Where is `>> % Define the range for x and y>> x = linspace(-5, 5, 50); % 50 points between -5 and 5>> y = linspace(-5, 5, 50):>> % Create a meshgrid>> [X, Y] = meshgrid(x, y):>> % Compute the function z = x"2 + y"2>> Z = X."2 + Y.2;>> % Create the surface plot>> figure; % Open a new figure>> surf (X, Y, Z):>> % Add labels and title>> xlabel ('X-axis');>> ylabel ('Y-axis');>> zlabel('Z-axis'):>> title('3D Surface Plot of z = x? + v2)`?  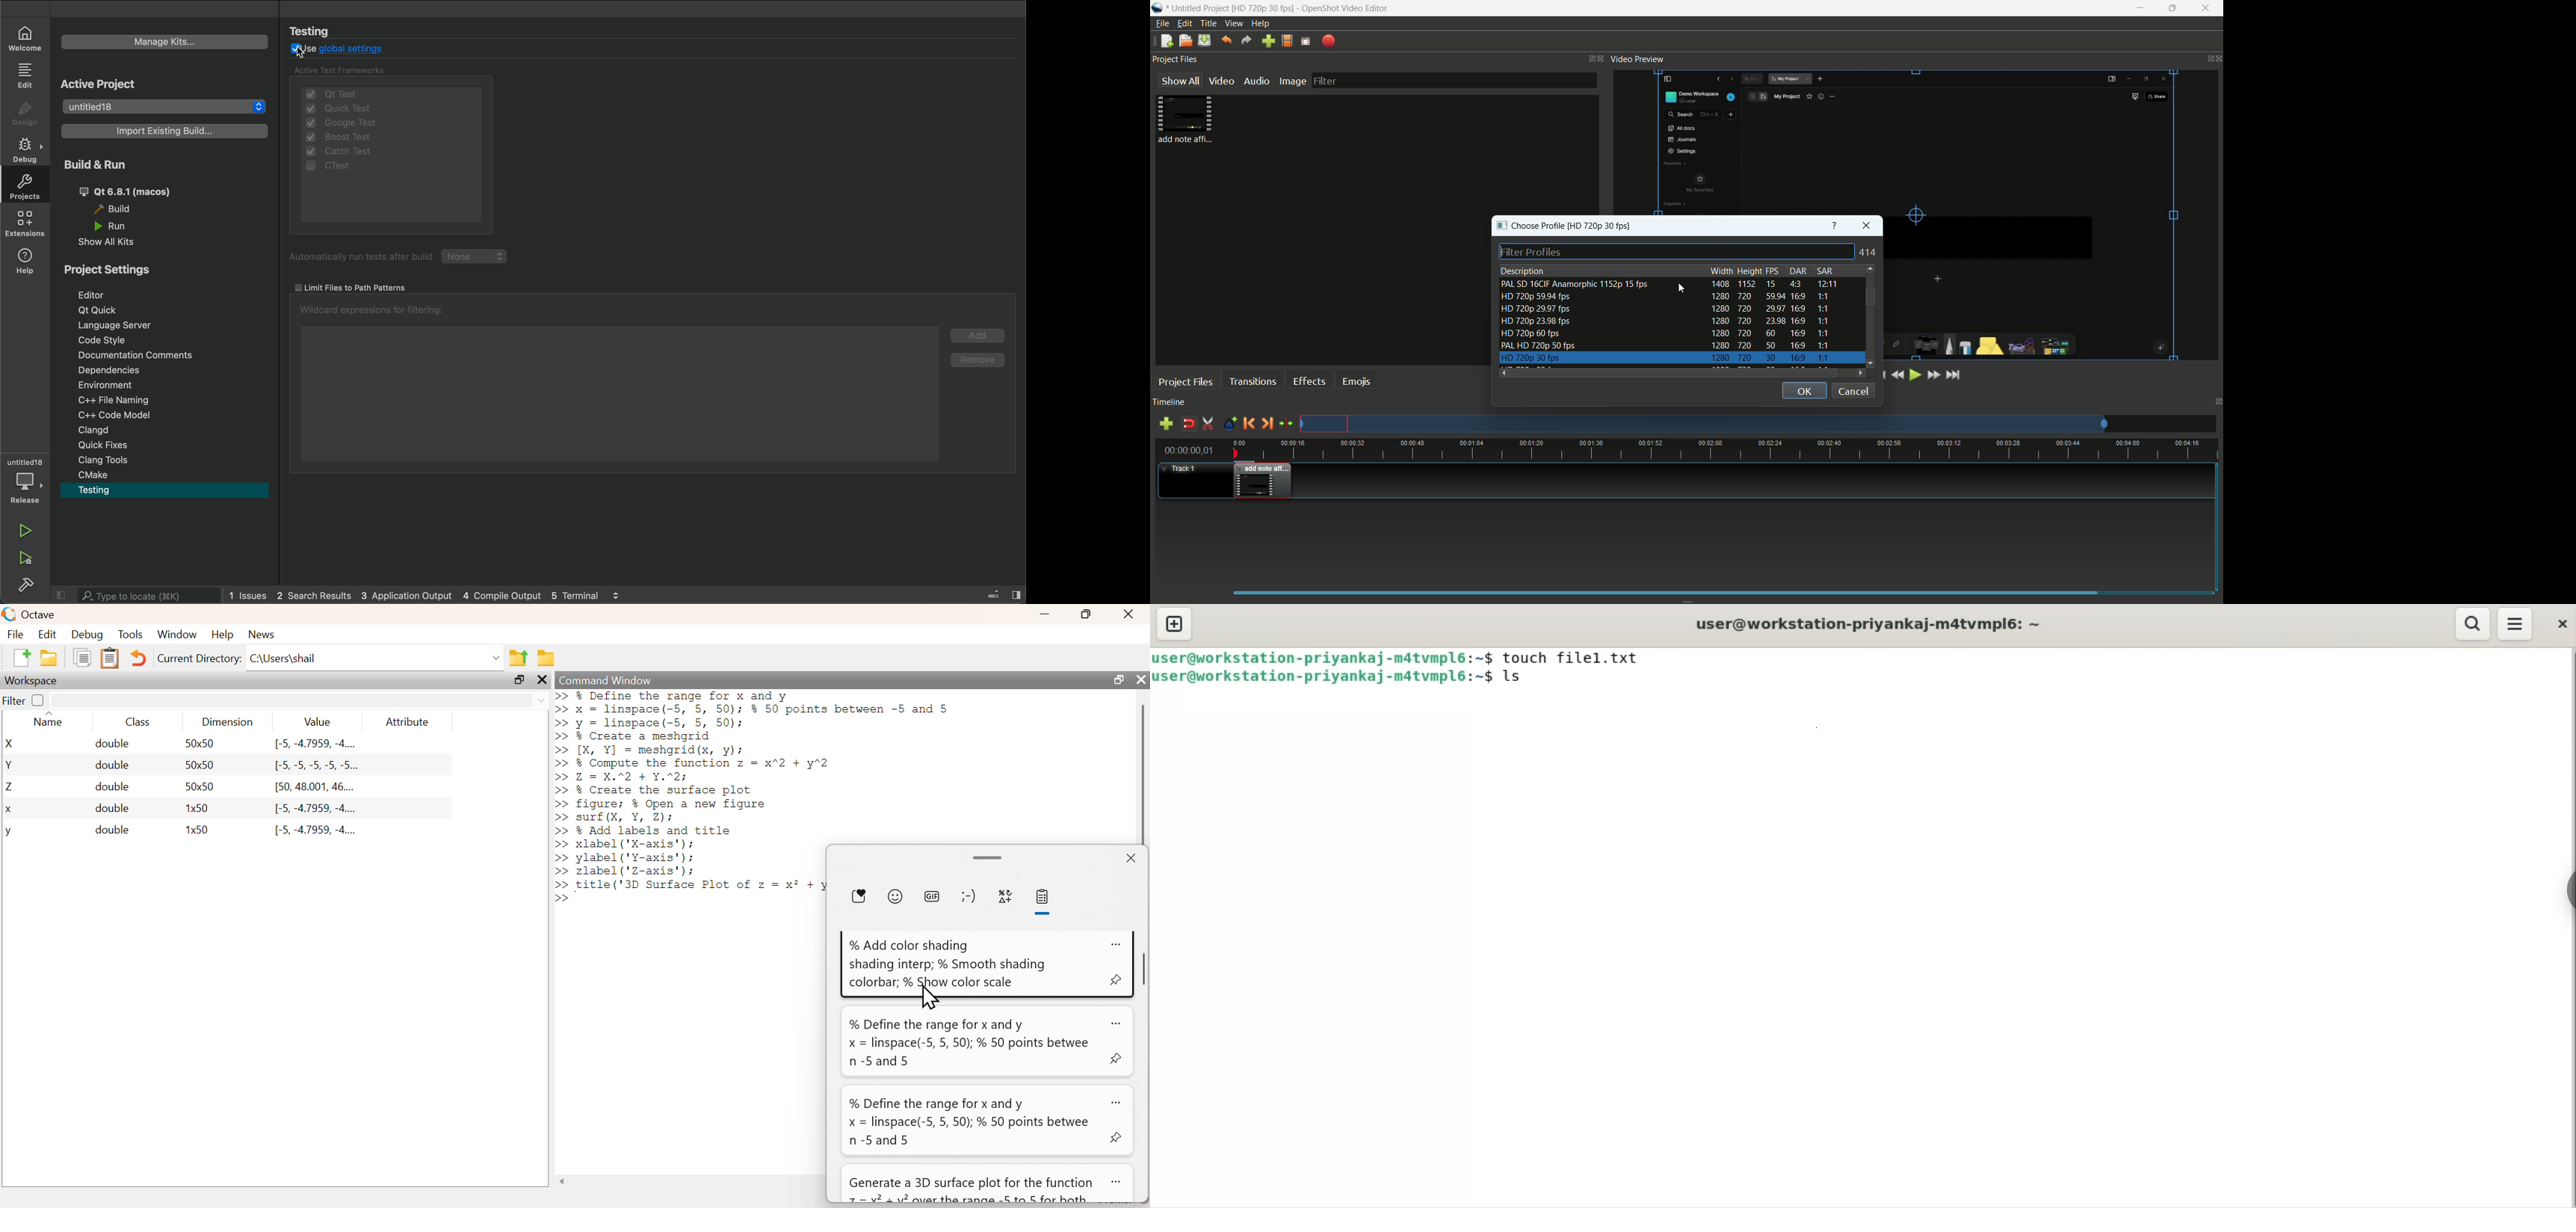 >> % Define the range for x and y>> x = linspace(-5, 5, 50); % 50 points between -5 and 5>> y = linspace(-5, 5, 50):>> % Create a meshgrid>> [X, Y] = meshgrid(x, y):>> % Compute the function z = x"2 + y"2>> Z = X."2 + Y.2;>> % Create the surface plot>> figure; % Open a new figure>> surf (X, Y, Z):>> % Add labels and title>> xlabel ('X-axis');>> ylabel ('Y-axis');>> zlabel('Z-axis'):>> title('3D Surface Plot of z = x? + v2) is located at coordinates (692, 797).